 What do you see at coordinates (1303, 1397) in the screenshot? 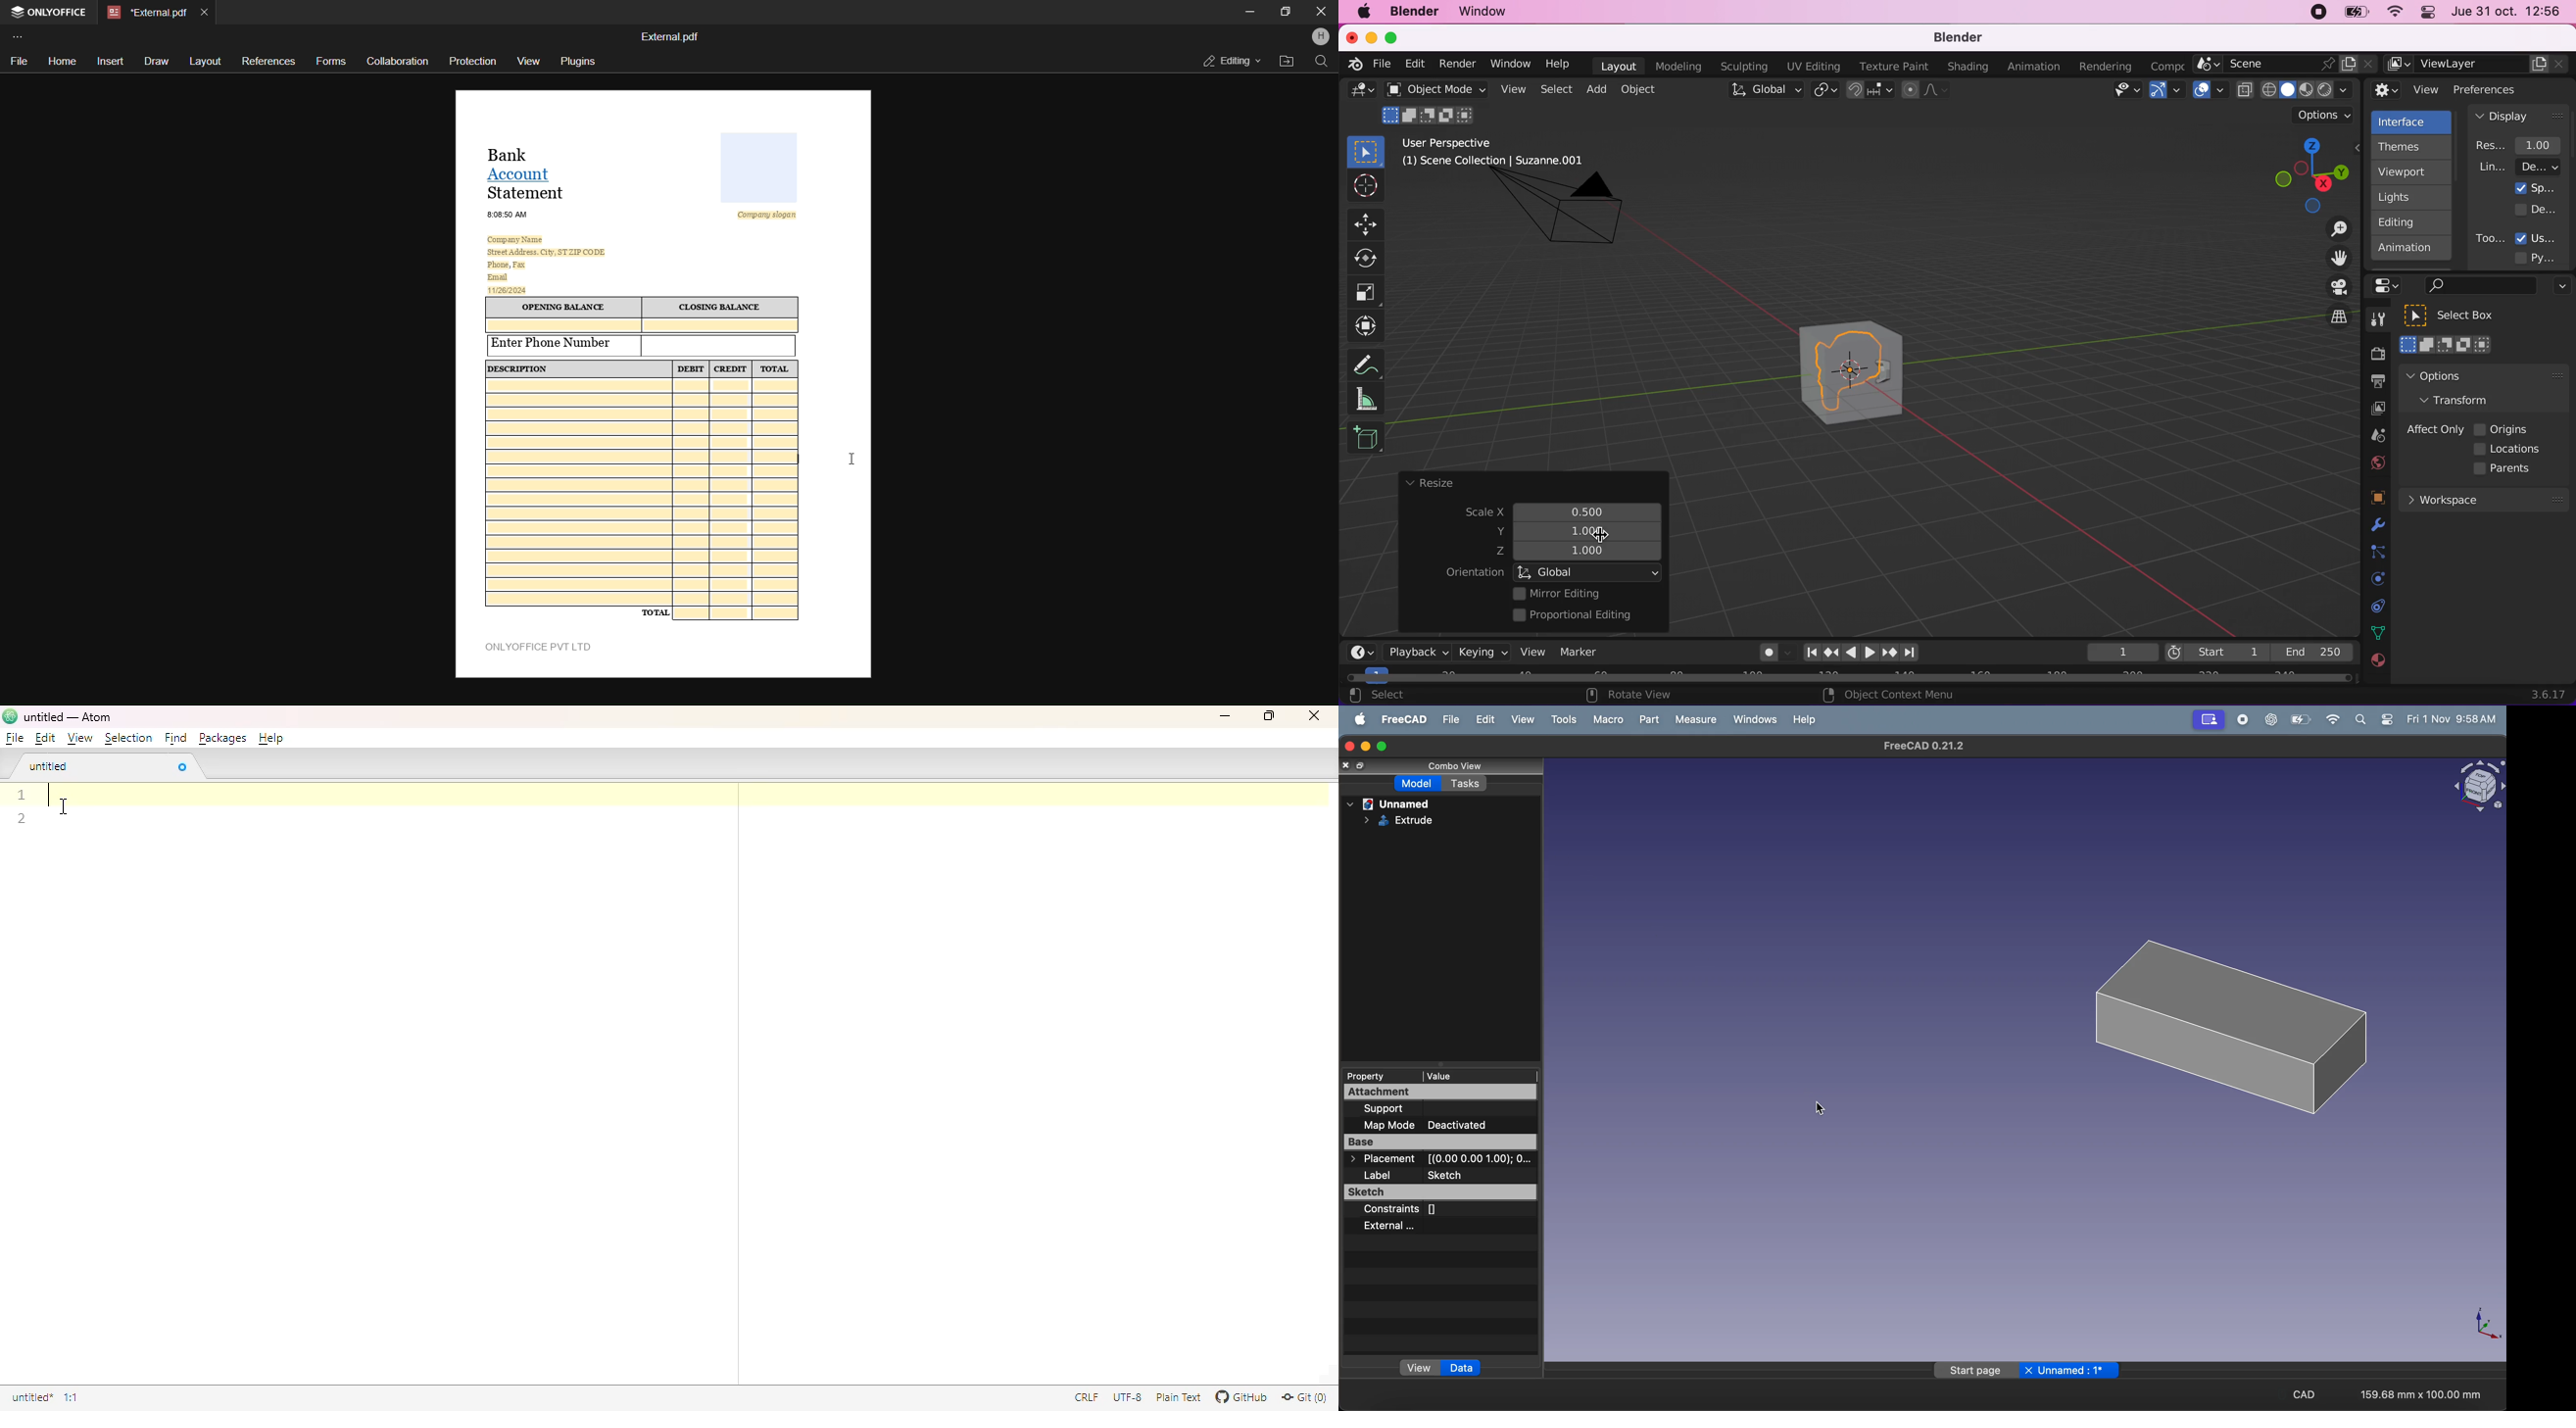
I see `Git(0)` at bounding box center [1303, 1397].